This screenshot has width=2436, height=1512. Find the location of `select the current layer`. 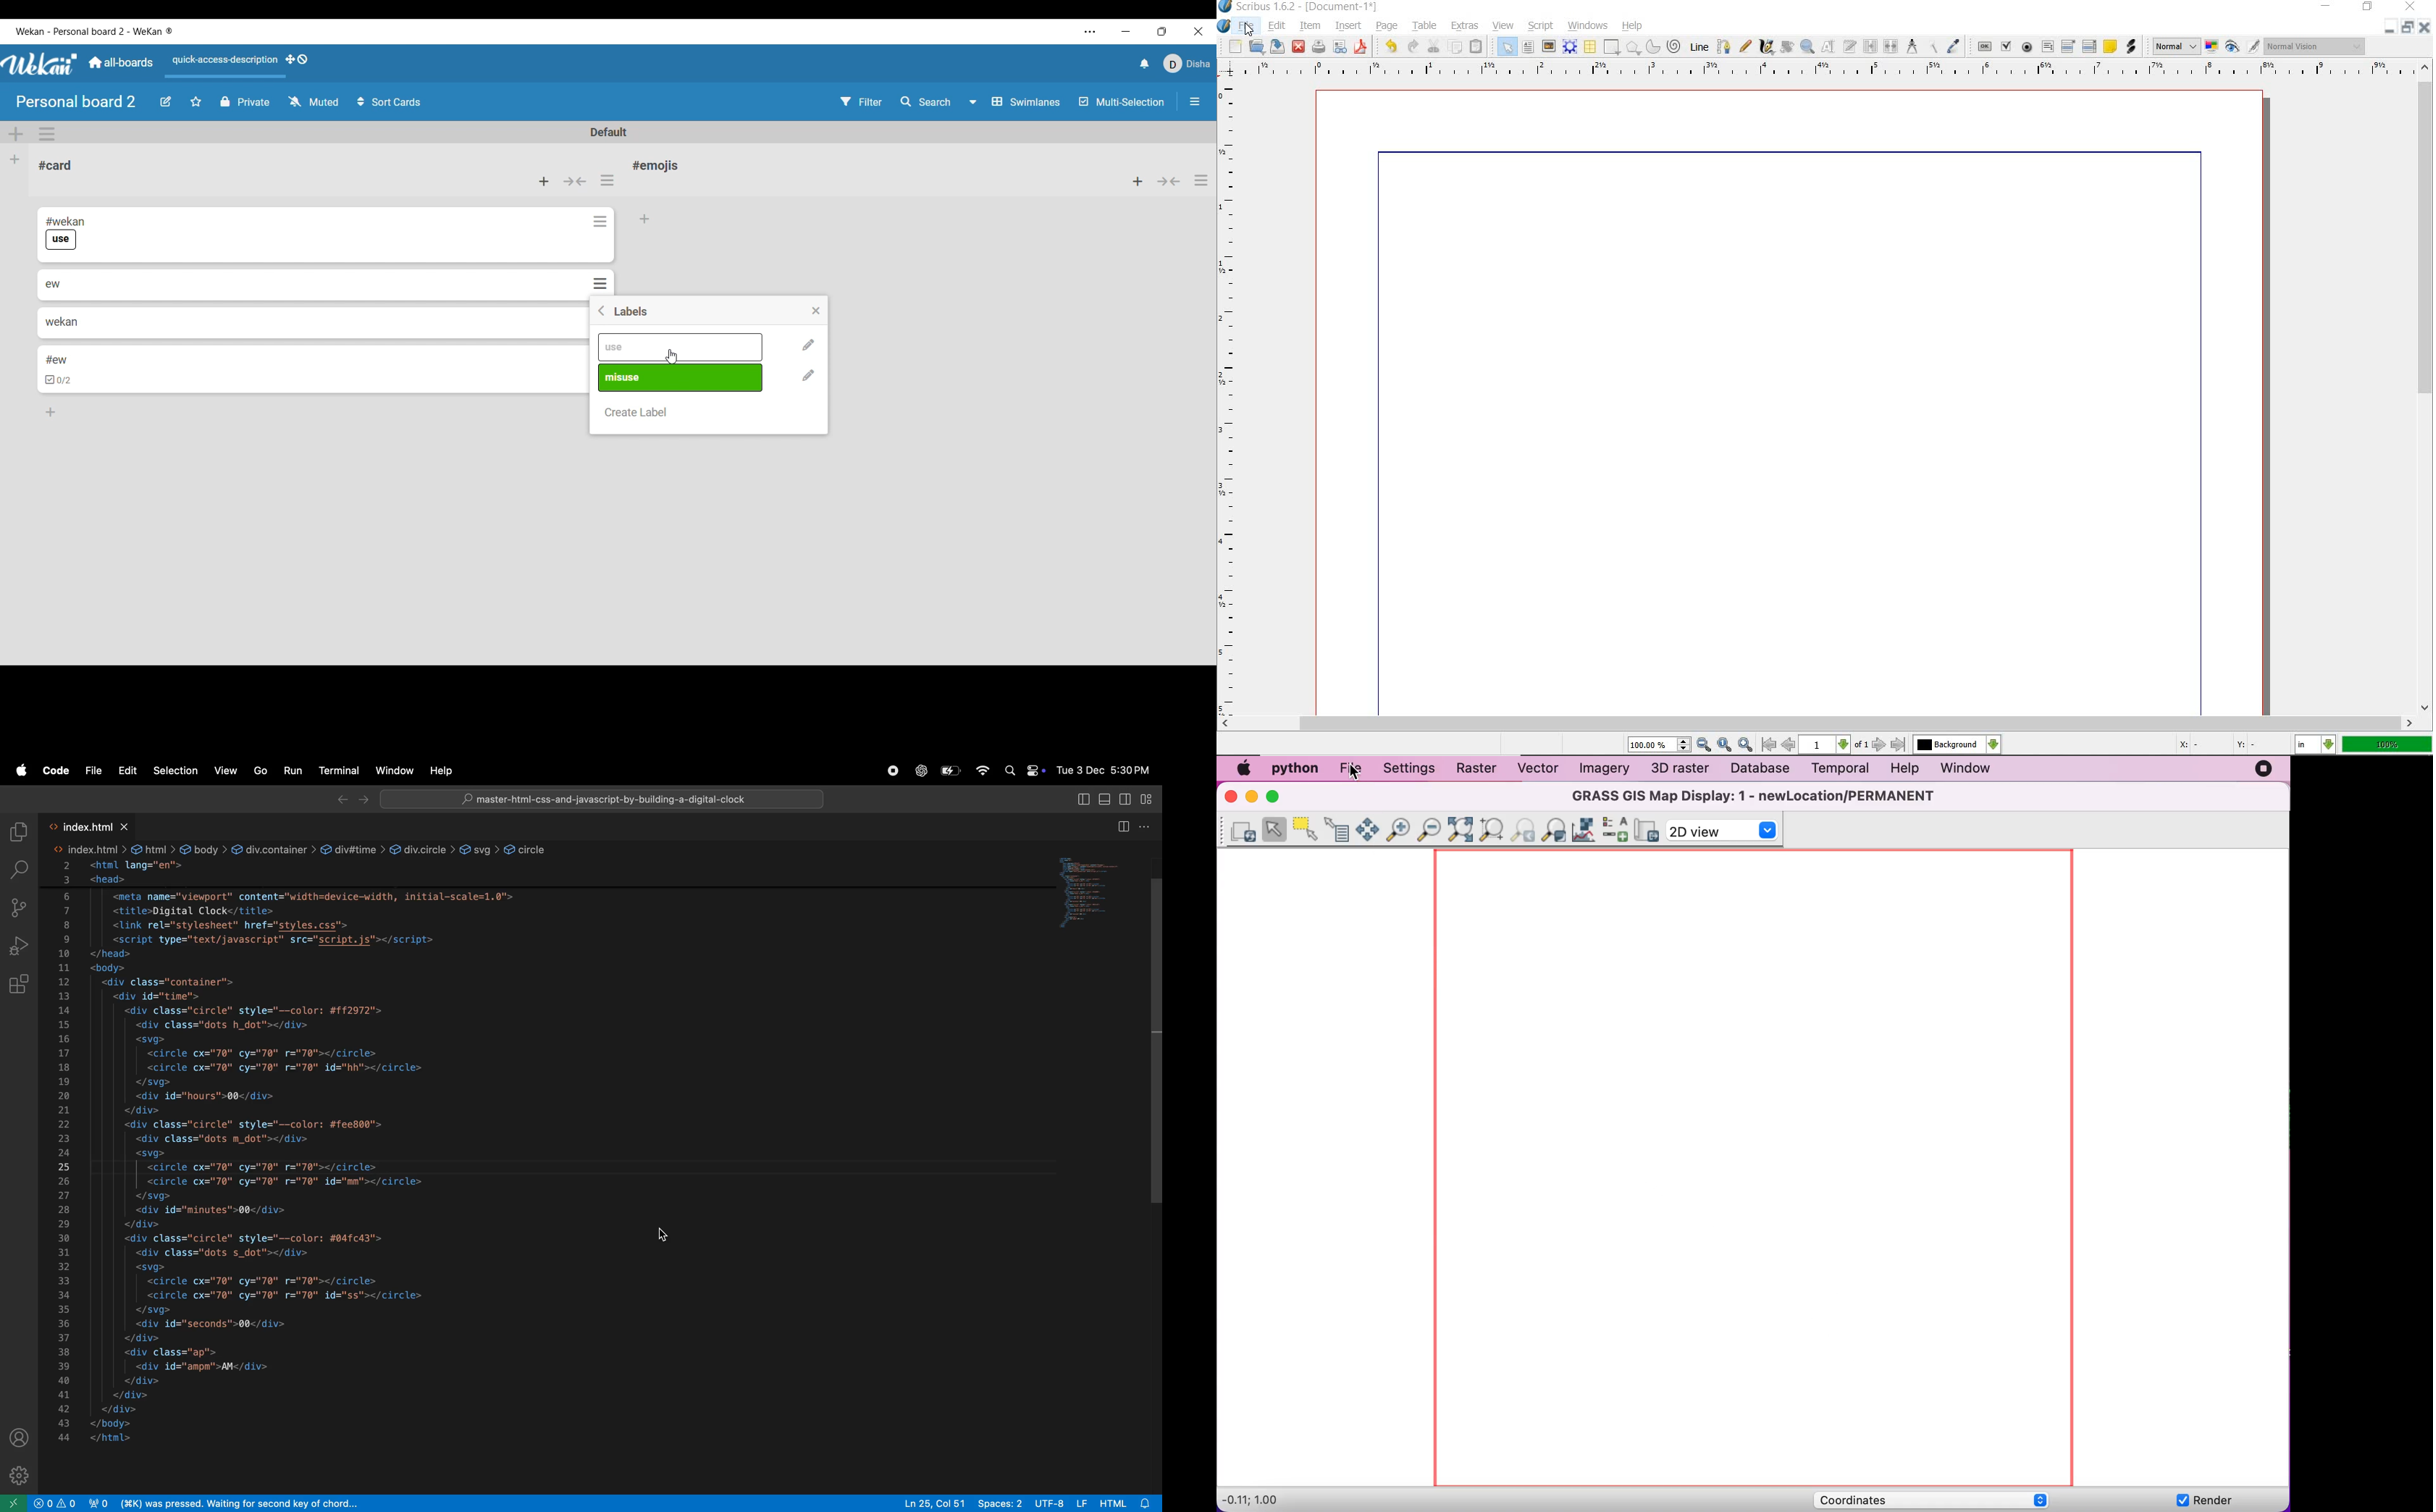

select the current layer is located at coordinates (1957, 744).